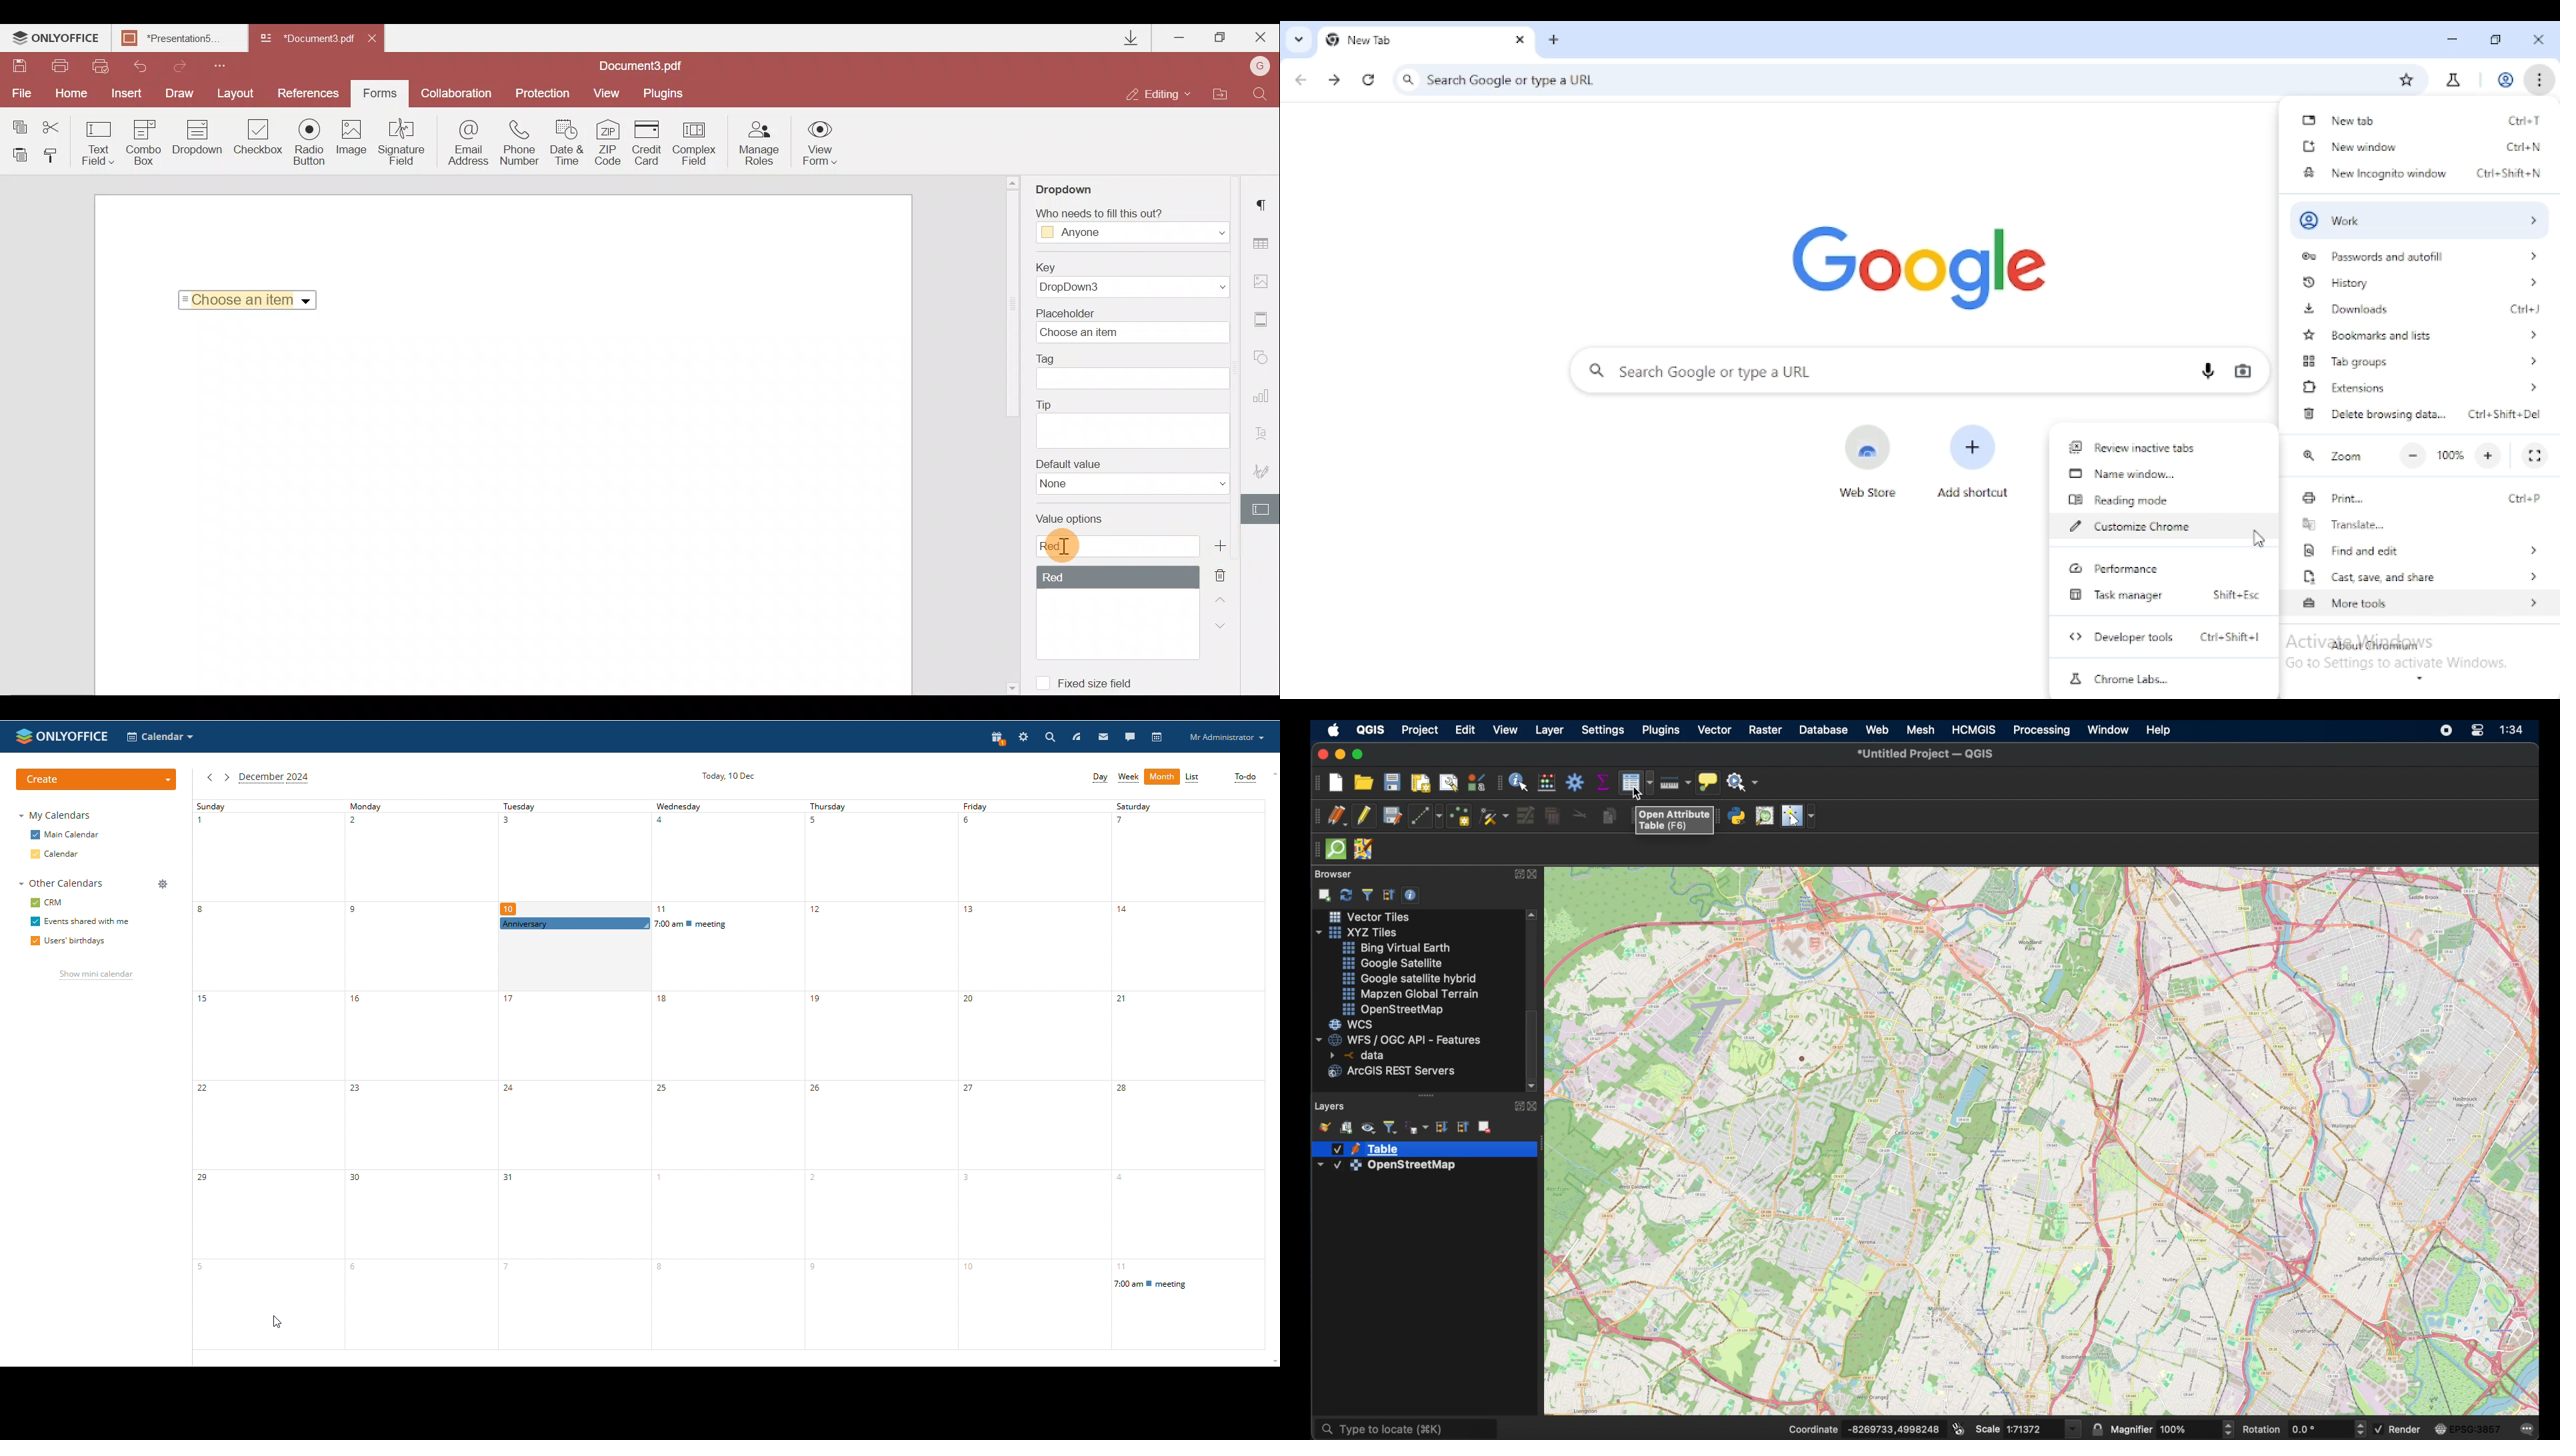  I want to click on Find, so click(1263, 93).